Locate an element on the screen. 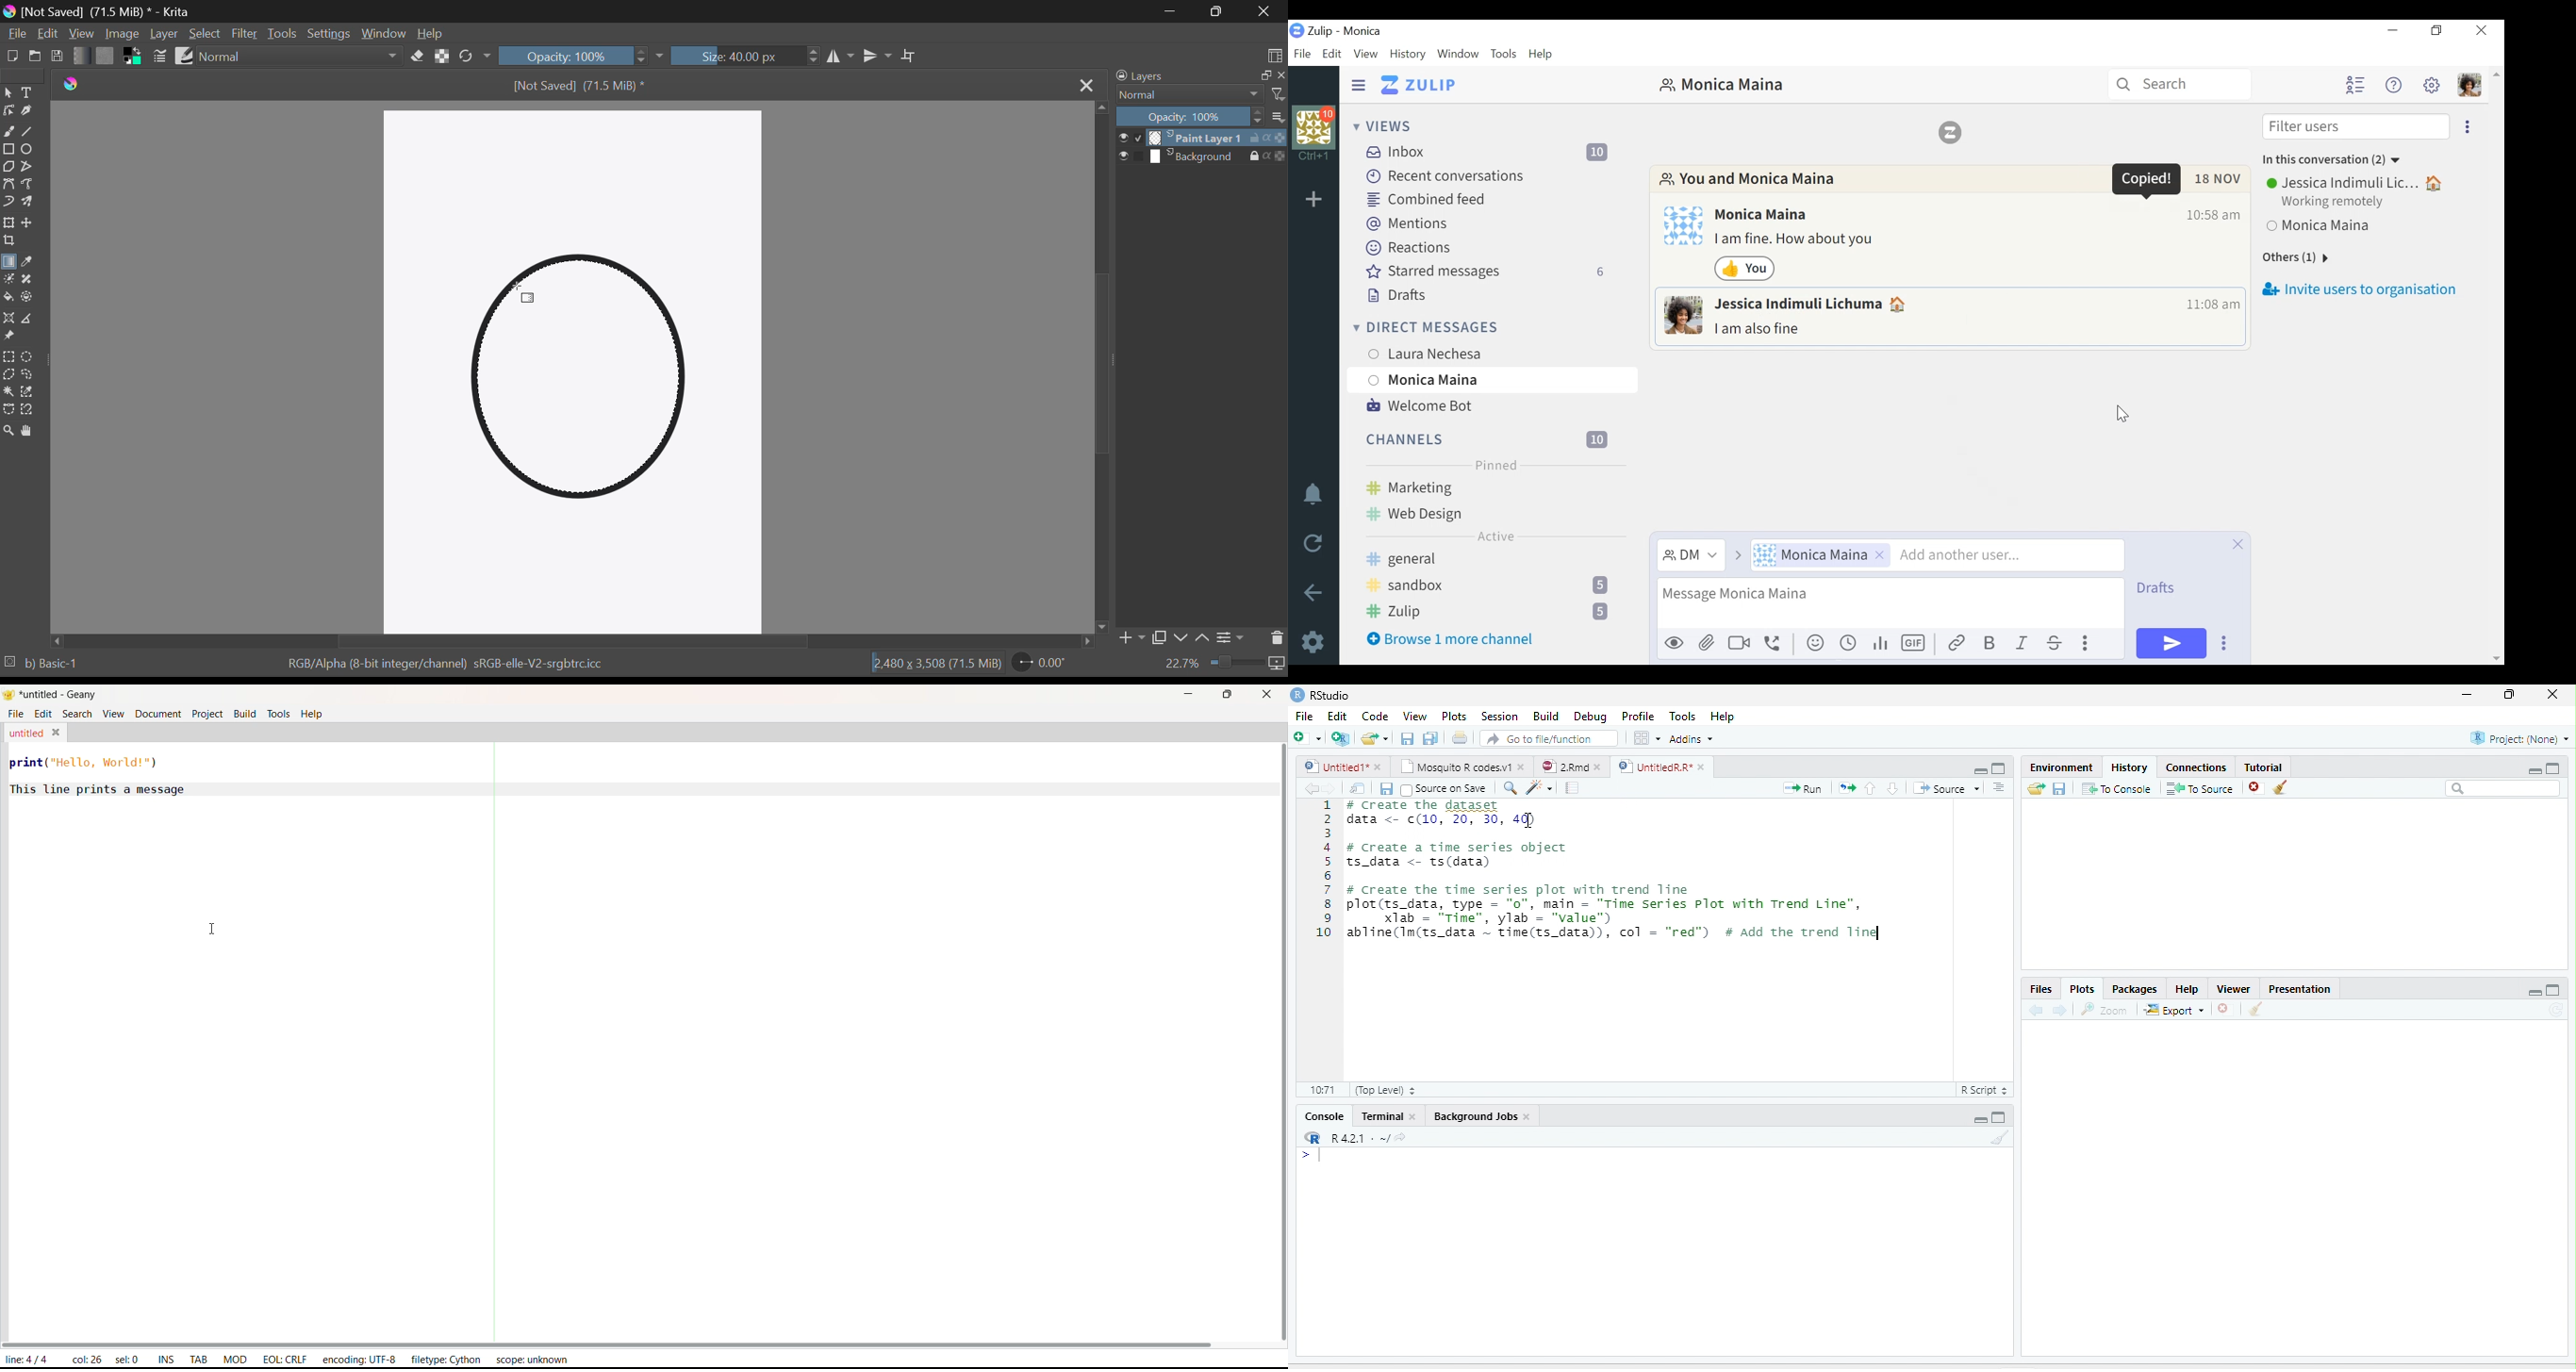  Freehand is located at coordinates (8, 132).